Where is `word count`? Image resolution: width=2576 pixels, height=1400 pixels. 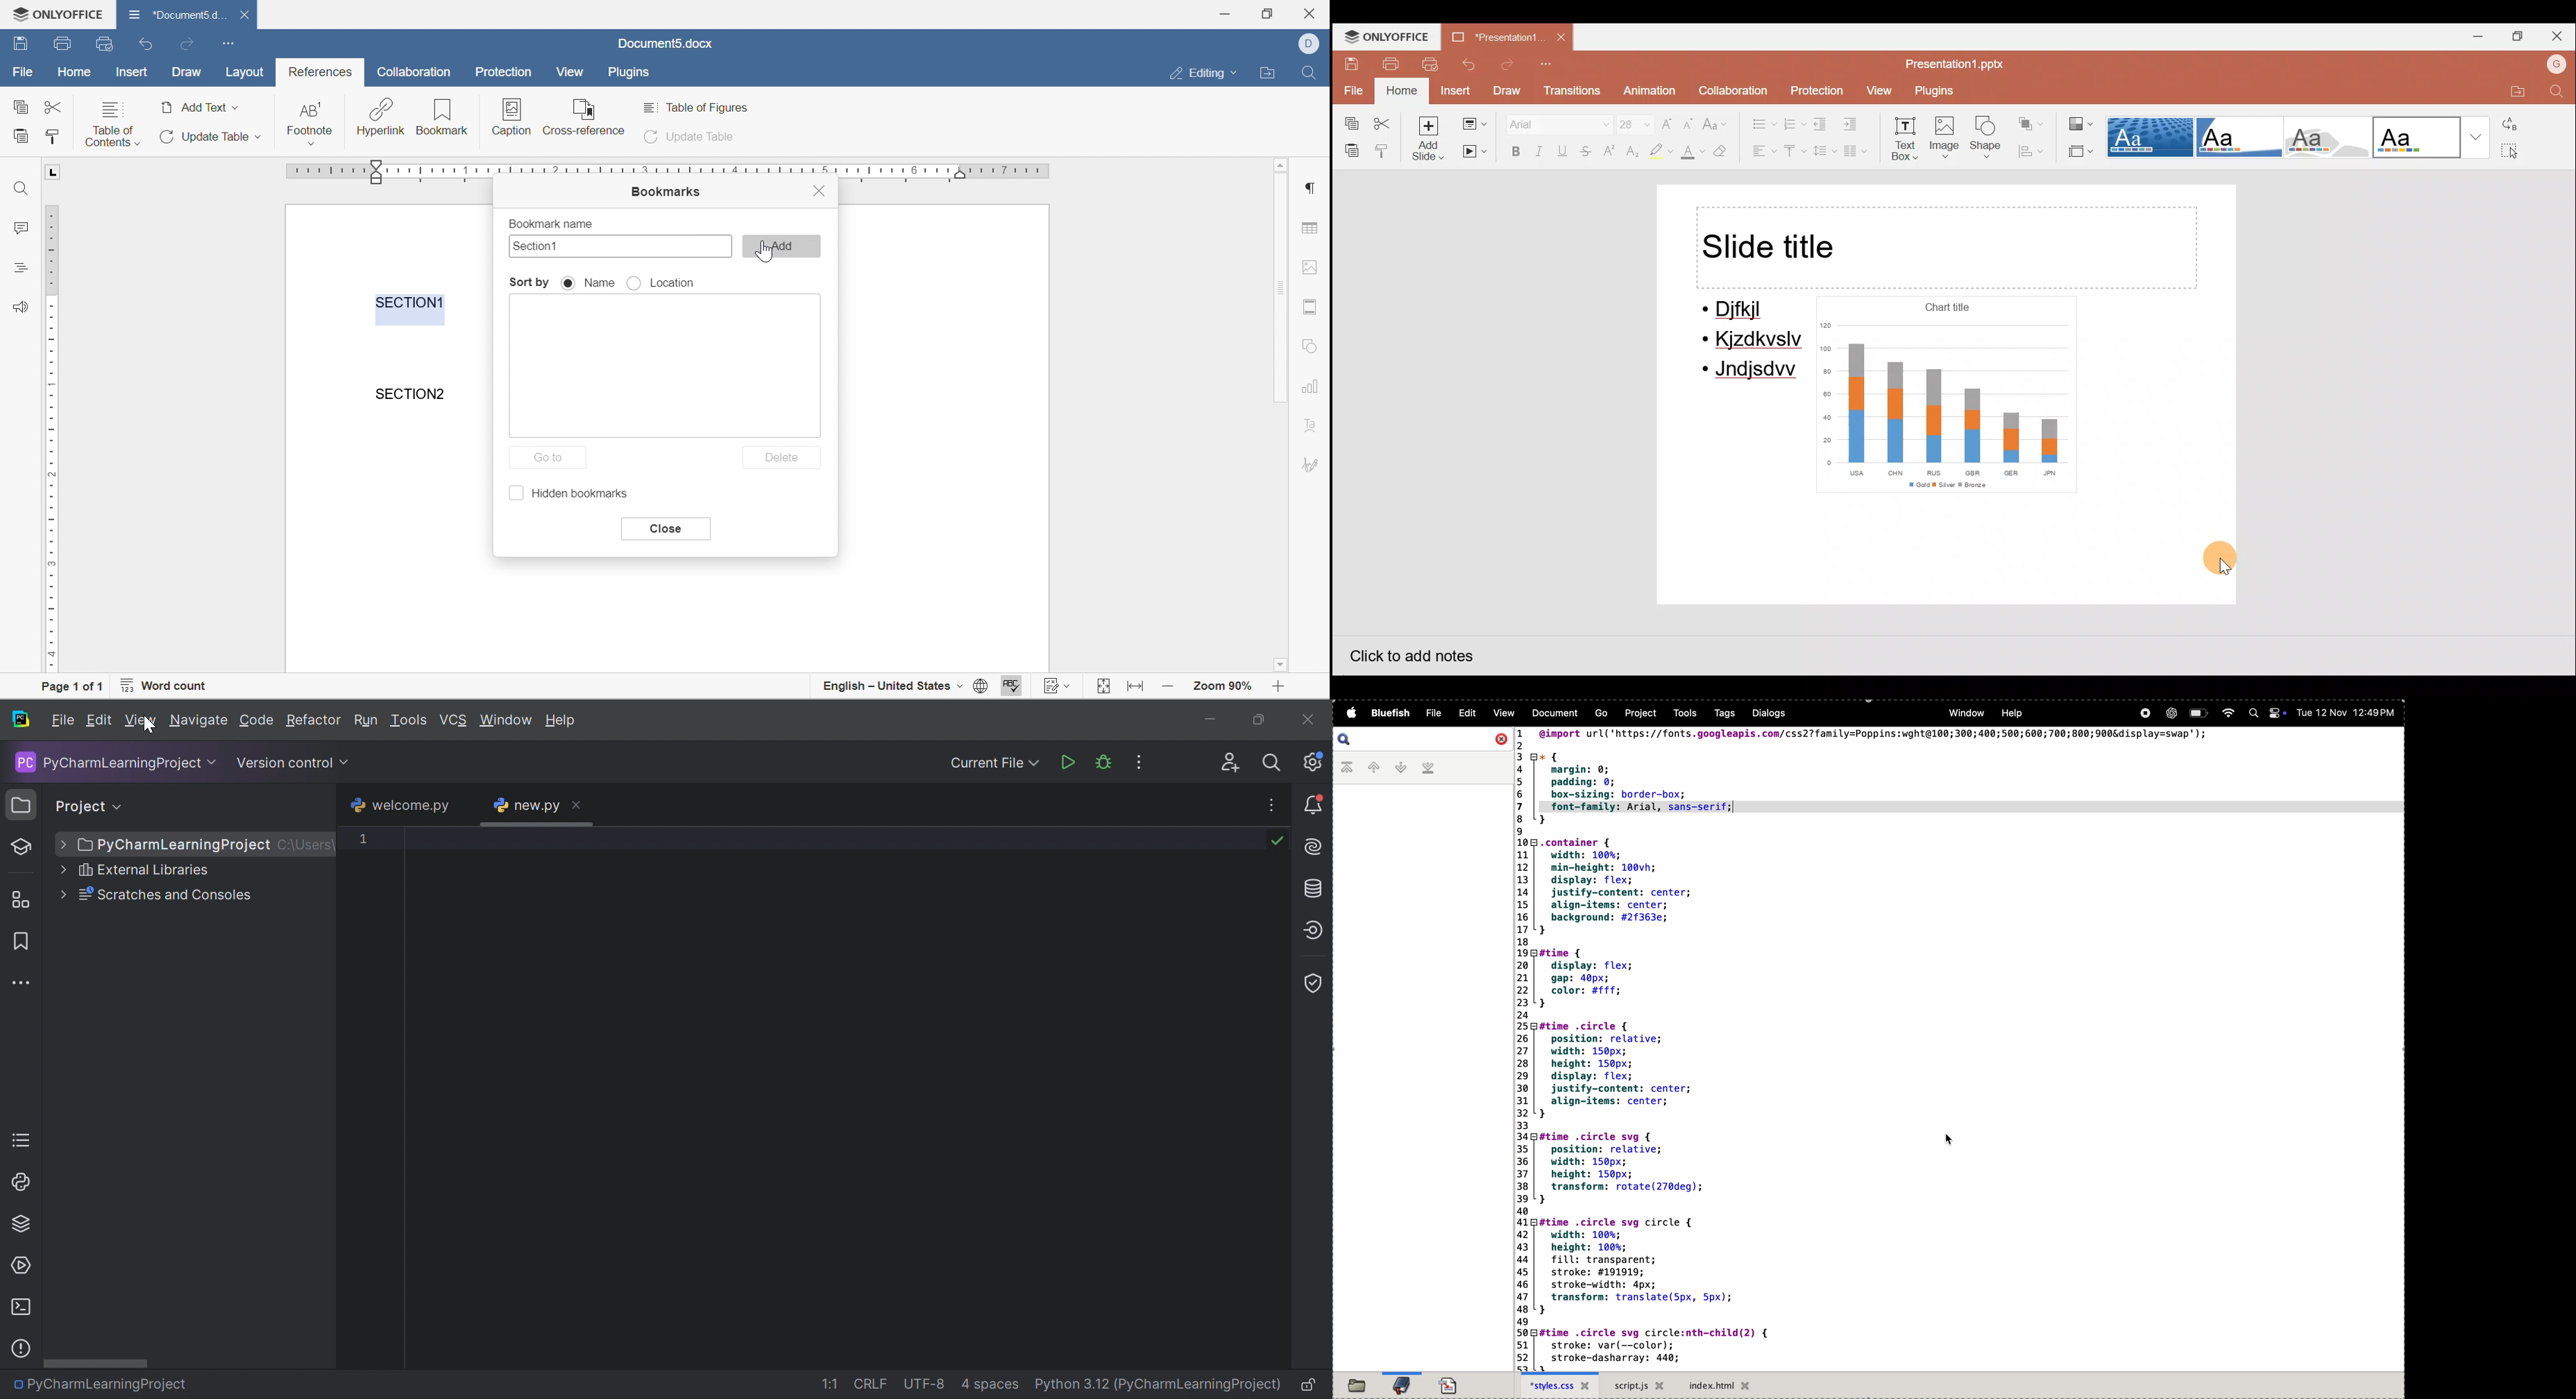
word count is located at coordinates (163, 688).